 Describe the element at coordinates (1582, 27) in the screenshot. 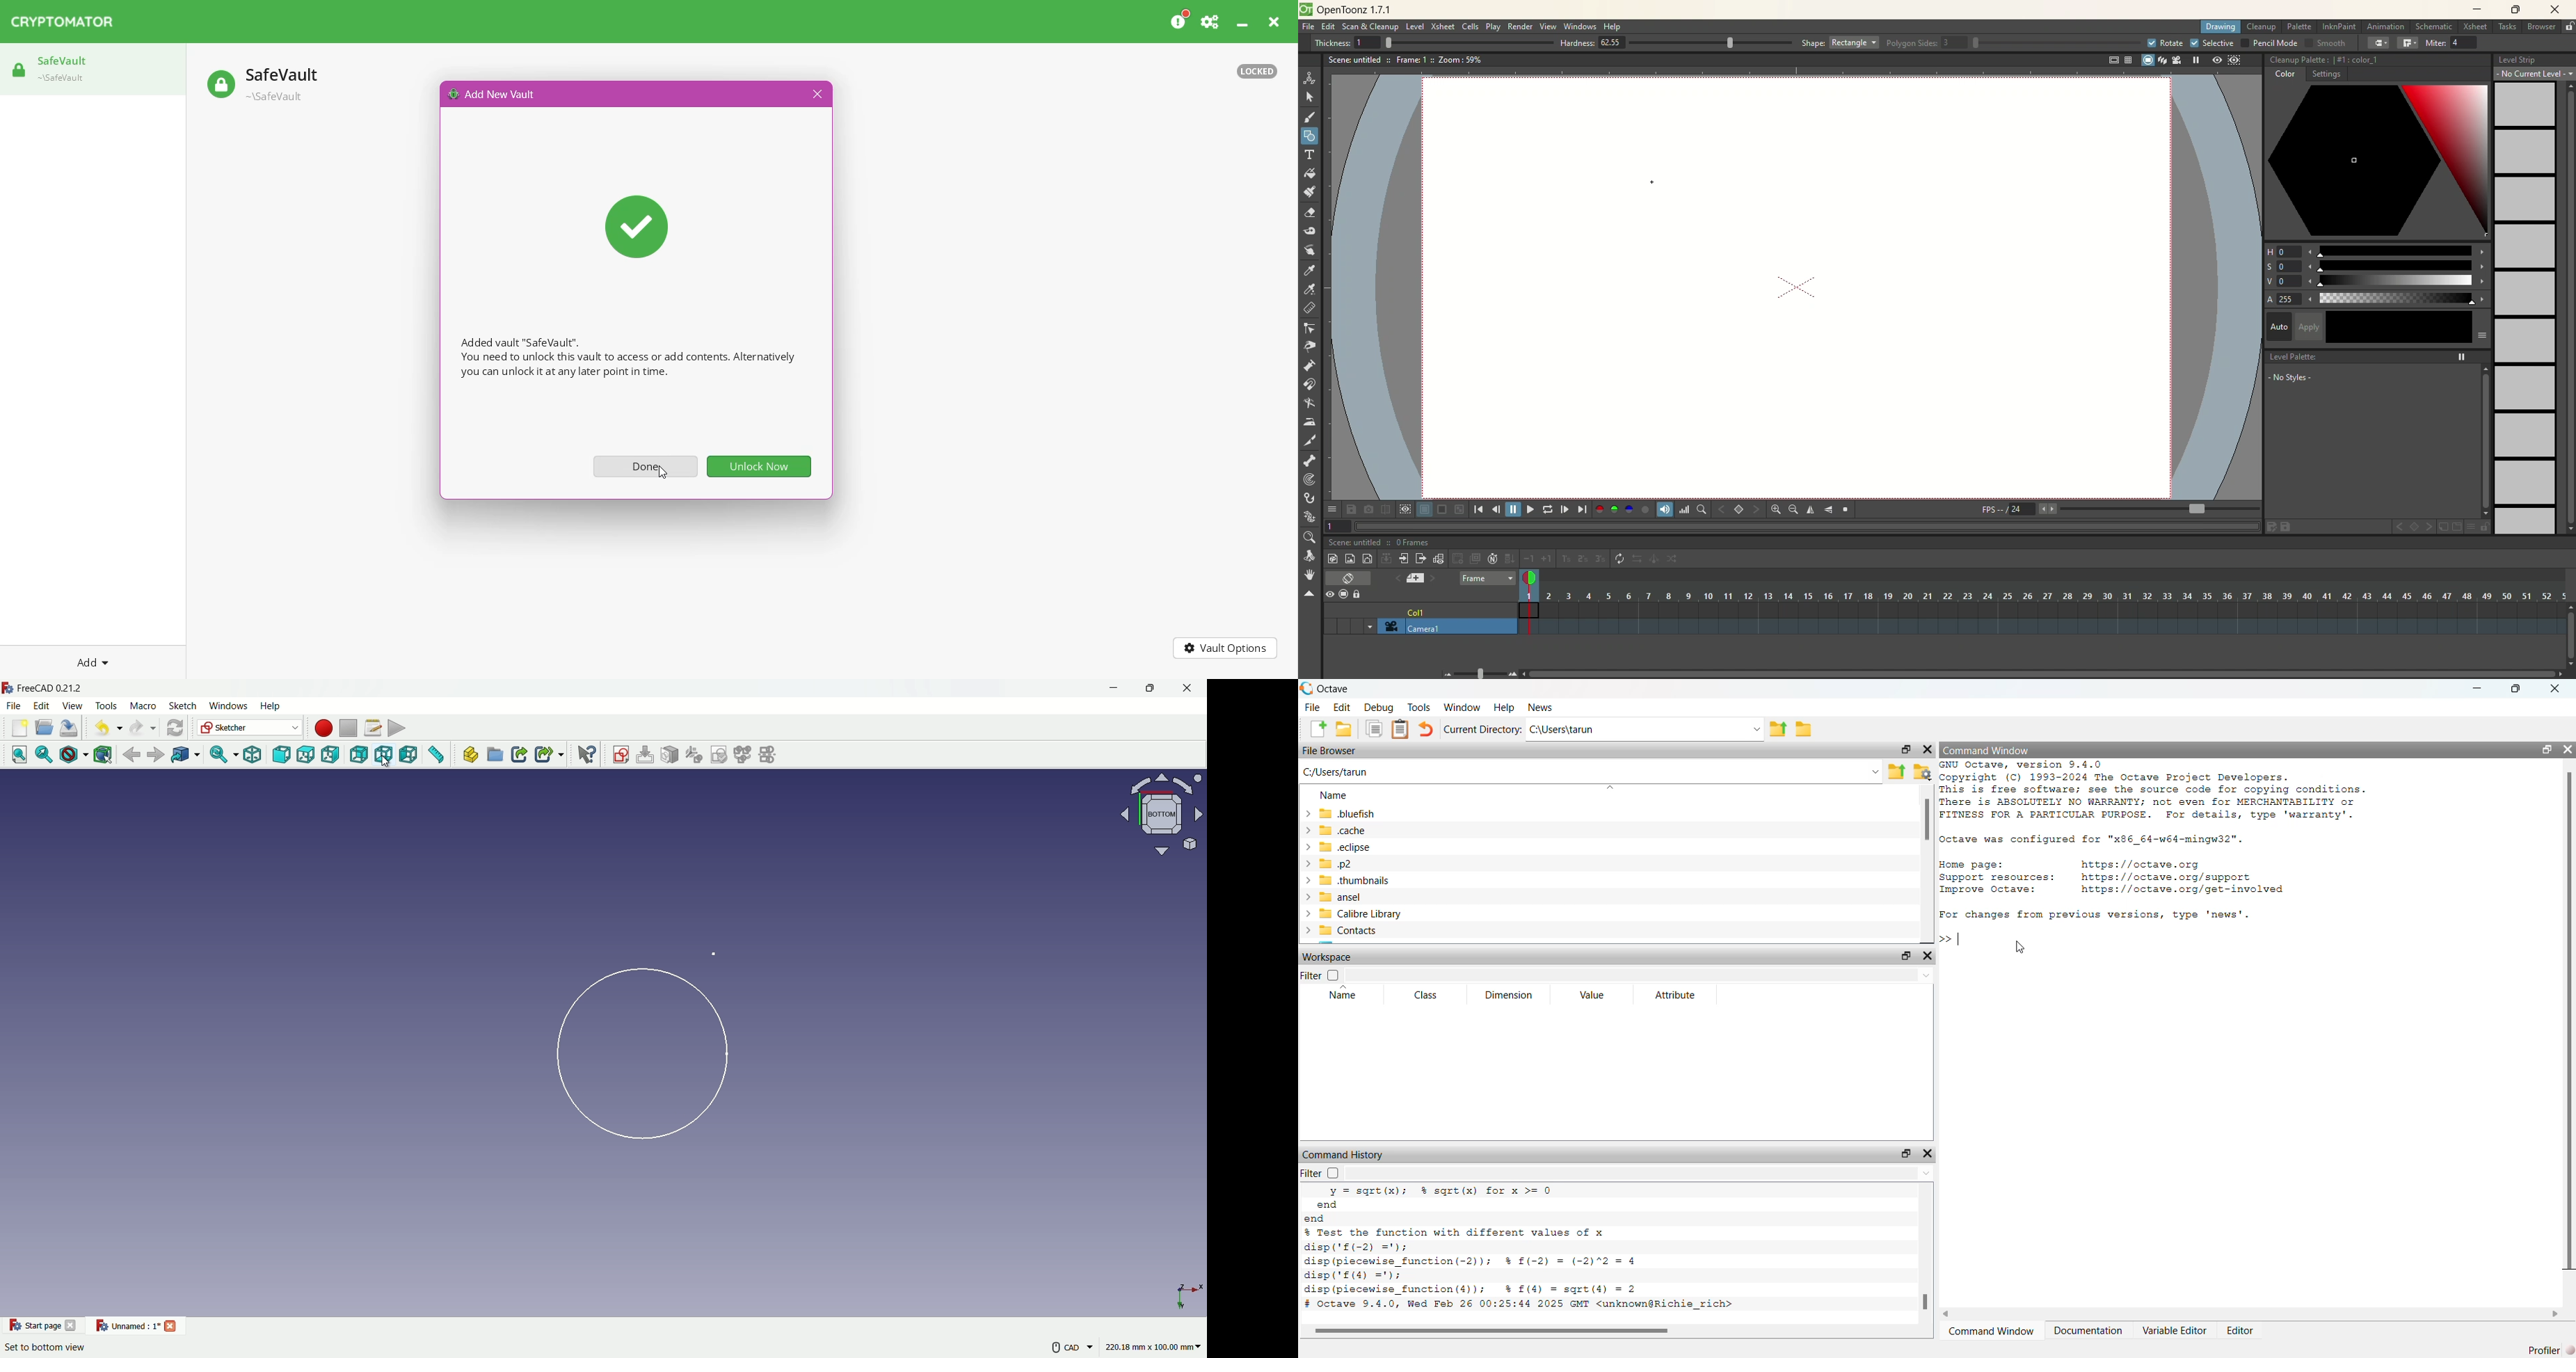

I see `windows` at that location.